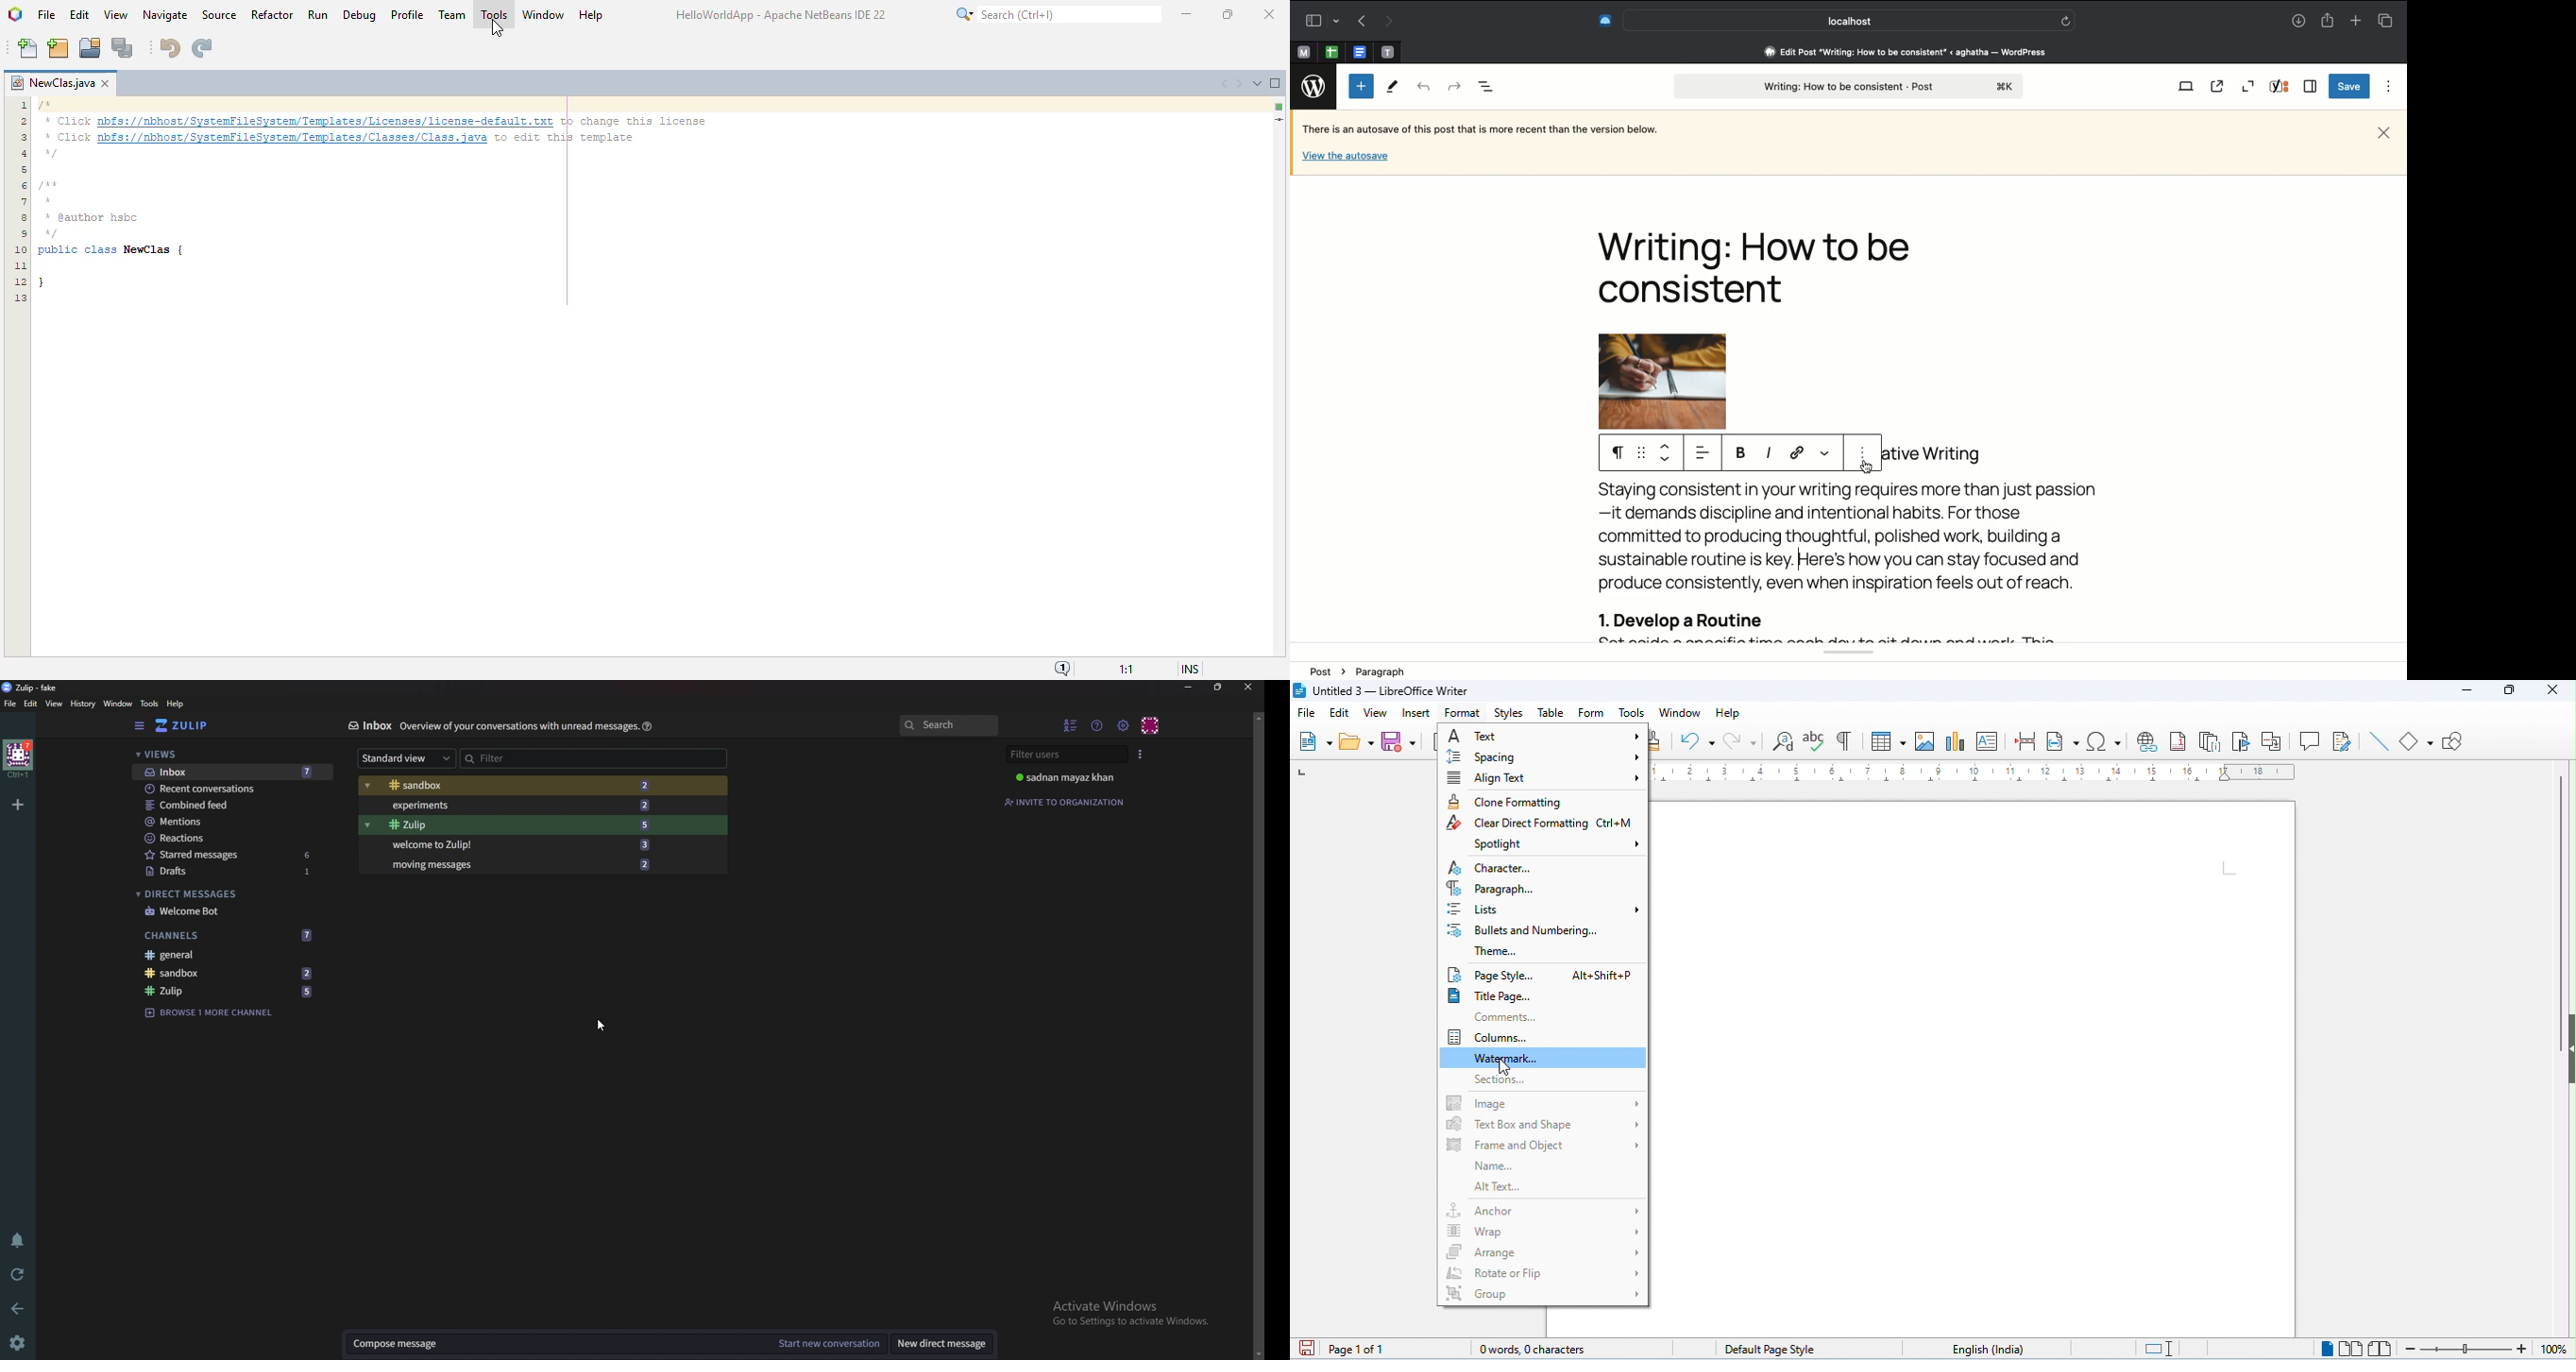  Describe the element at coordinates (1454, 85) in the screenshot. I see `Redo` at that location.